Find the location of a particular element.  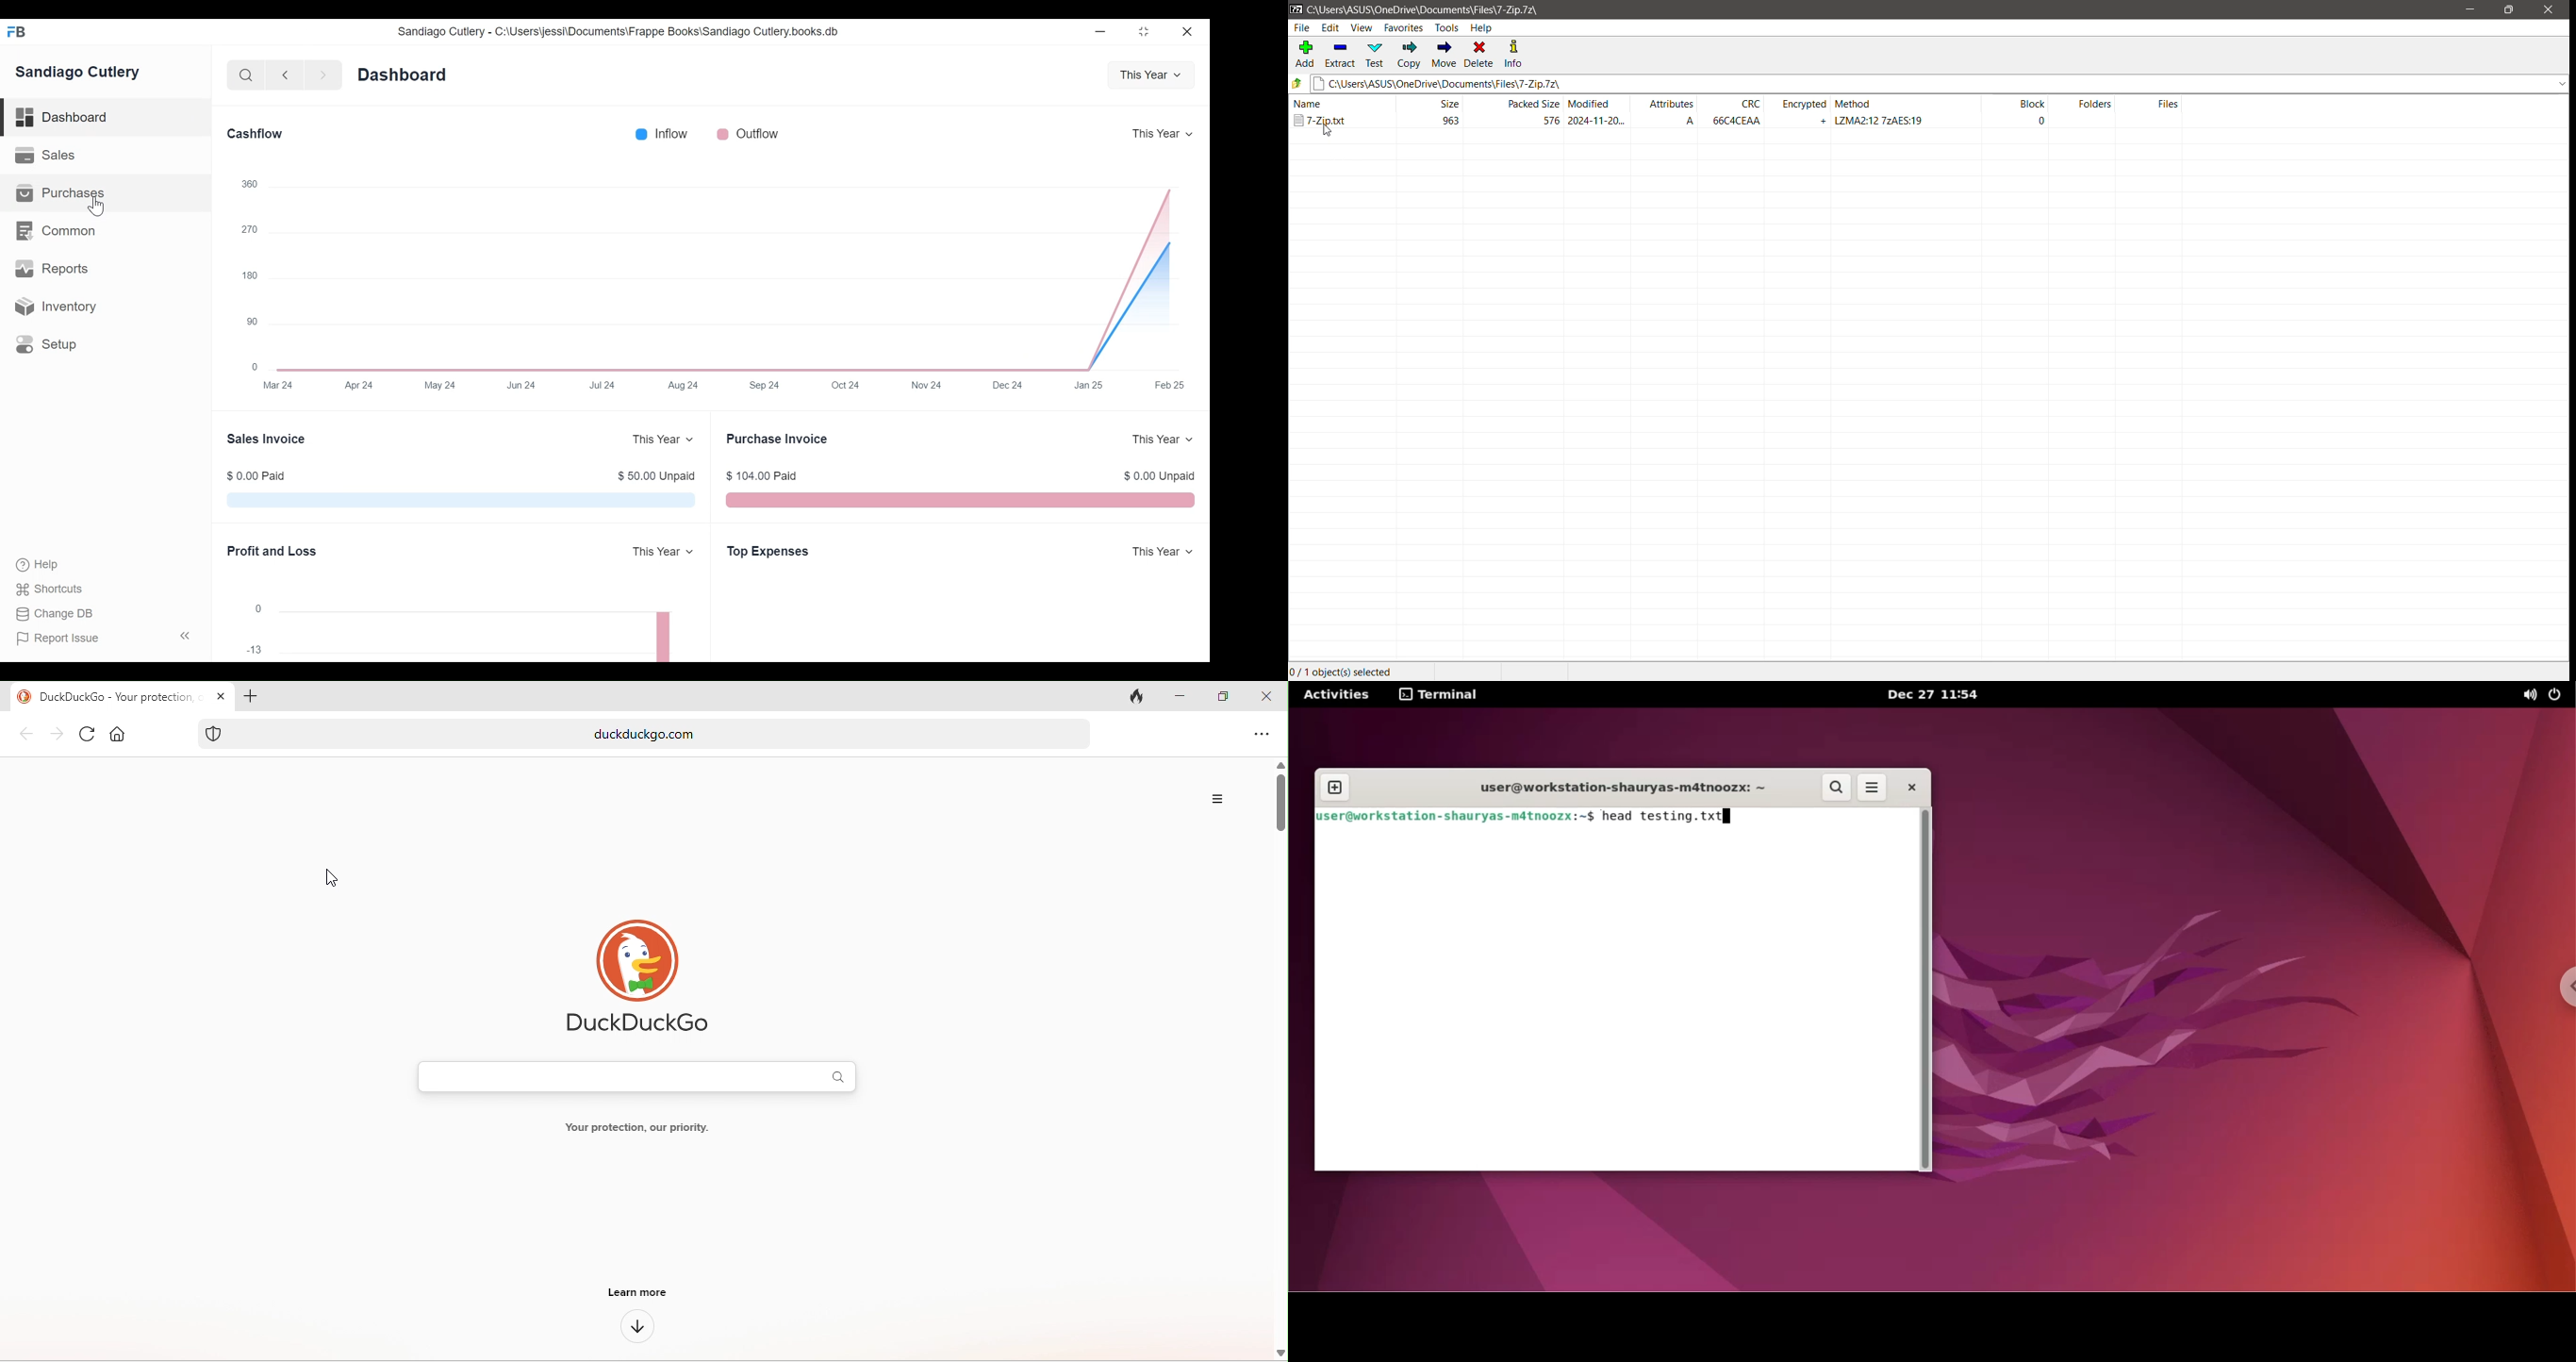

Sandiago Cutlery - C:\Users\jessi\Documents\Frappe Books\Sandiago Cutlery.books.db is located at coordinates (619, 32).